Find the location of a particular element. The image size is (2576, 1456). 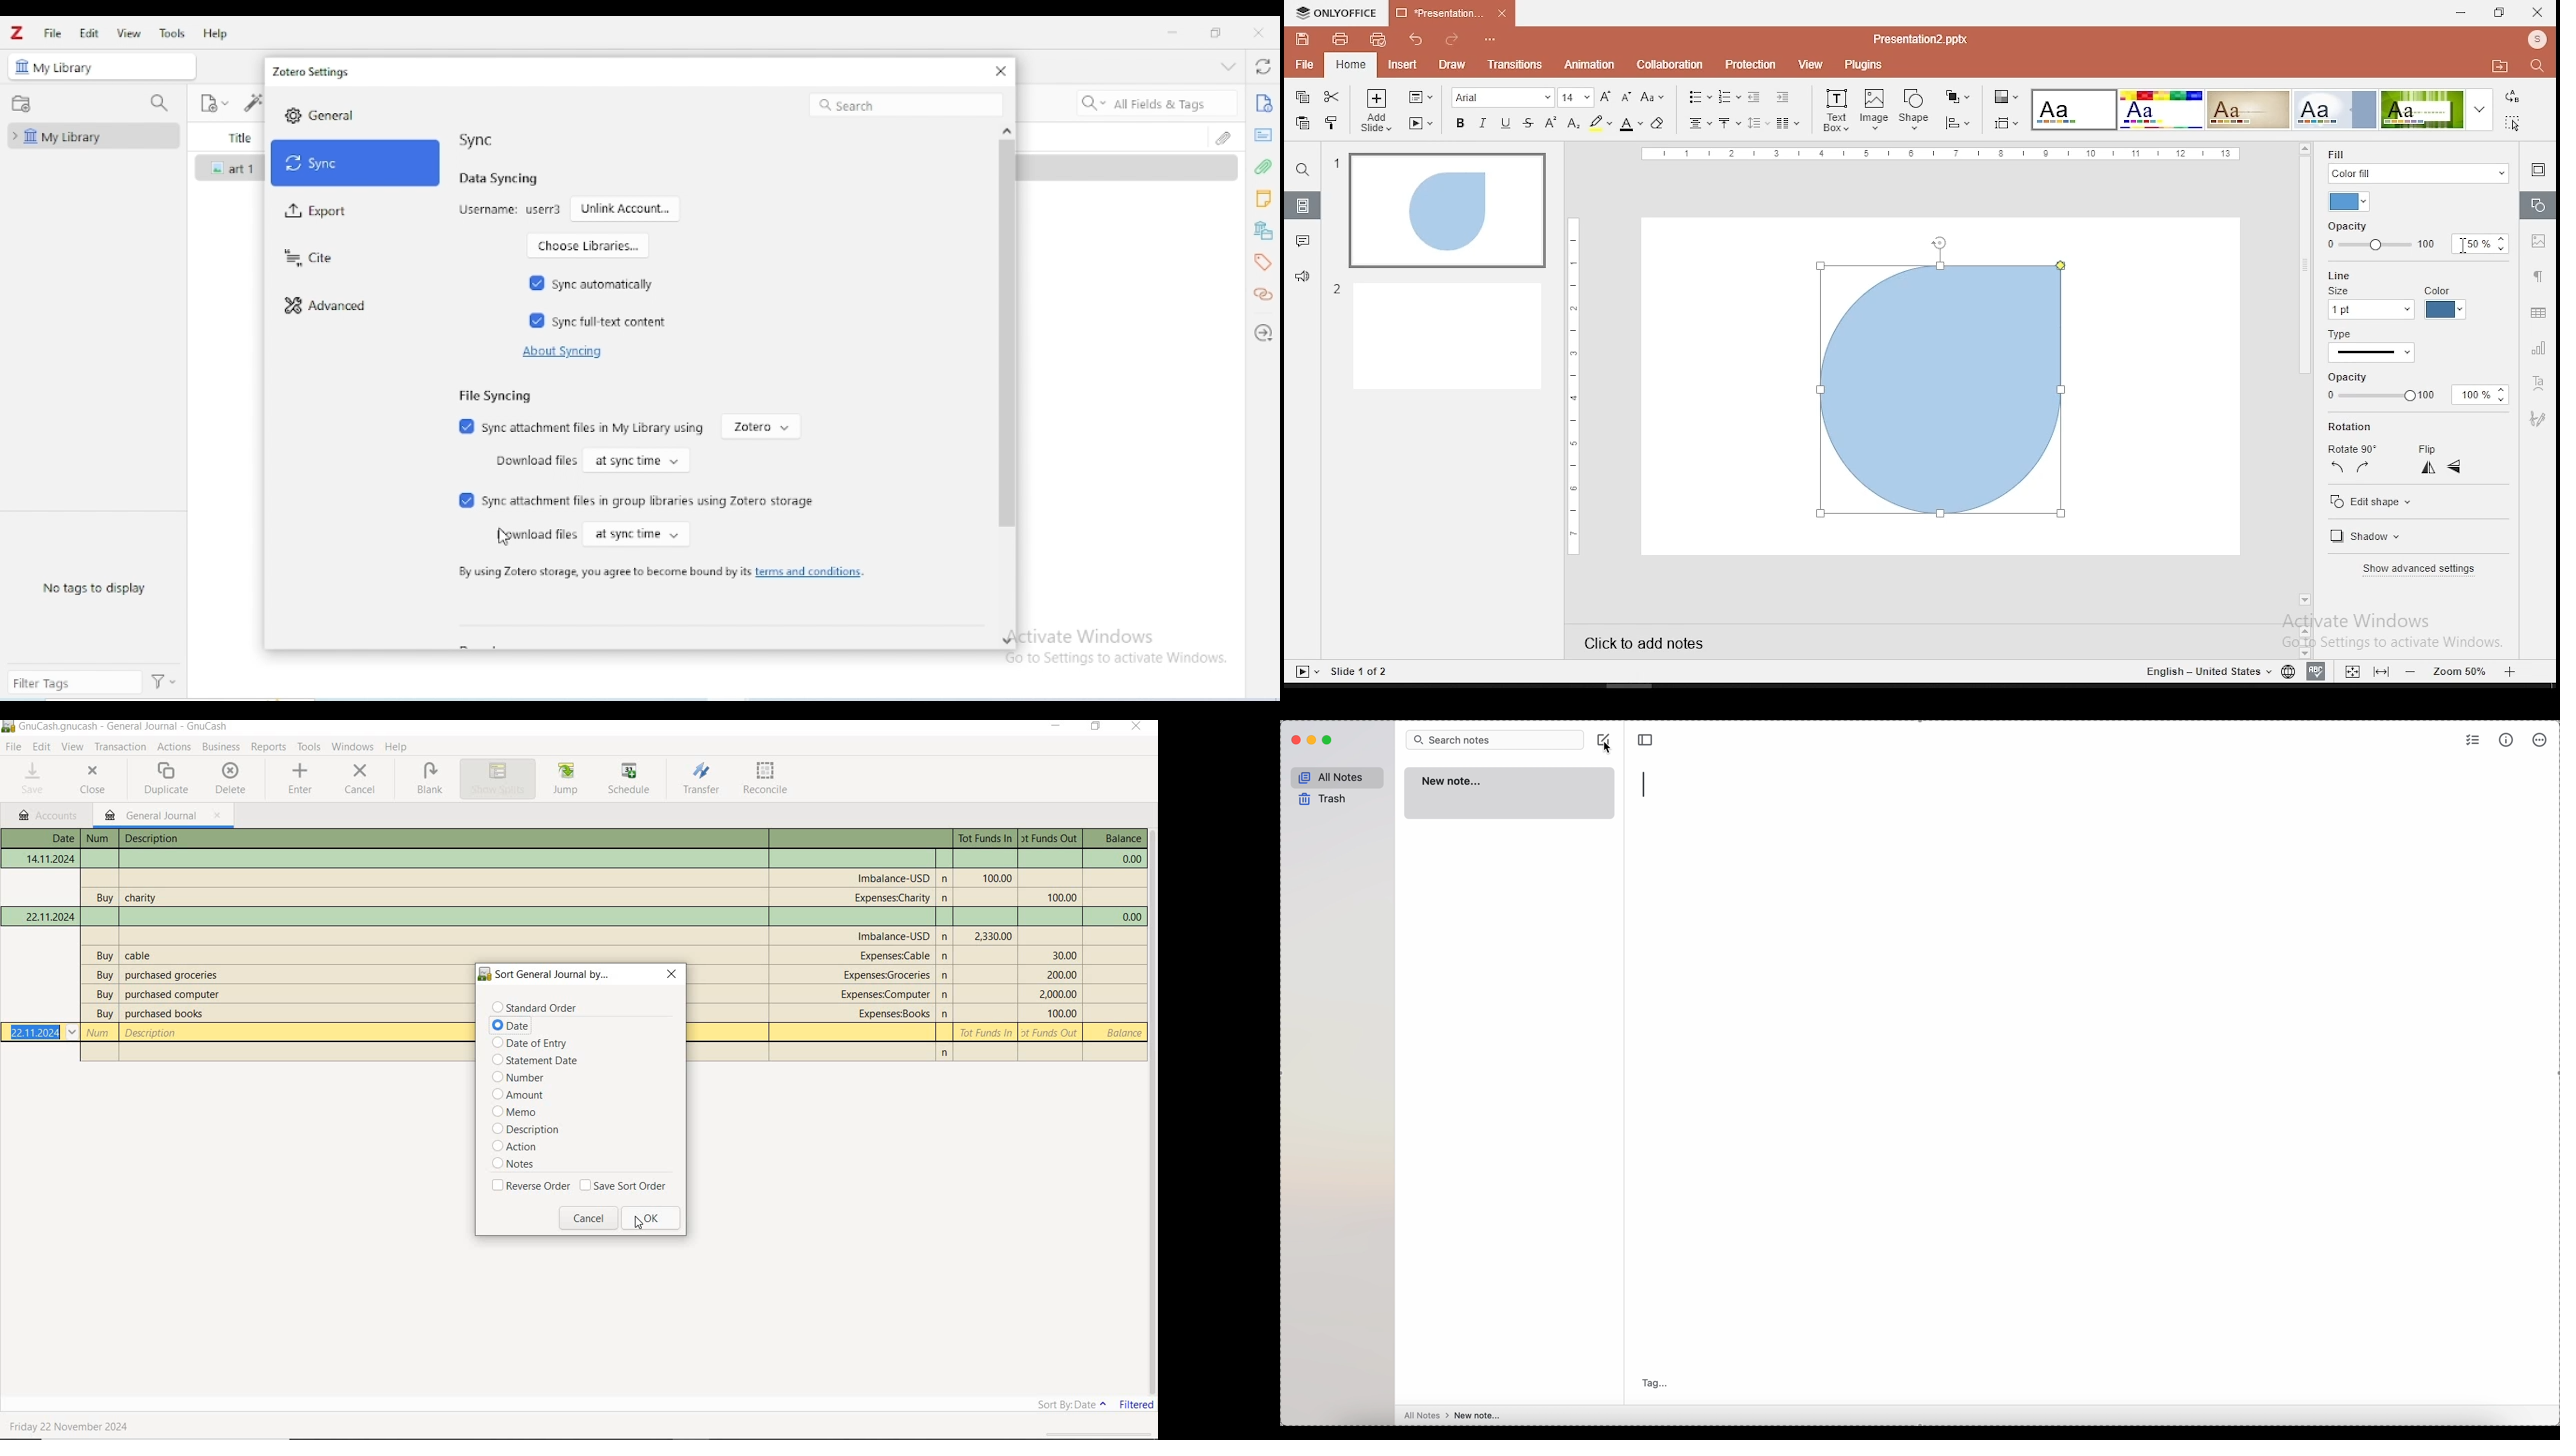

shape is located at coordinates (1916, 109).